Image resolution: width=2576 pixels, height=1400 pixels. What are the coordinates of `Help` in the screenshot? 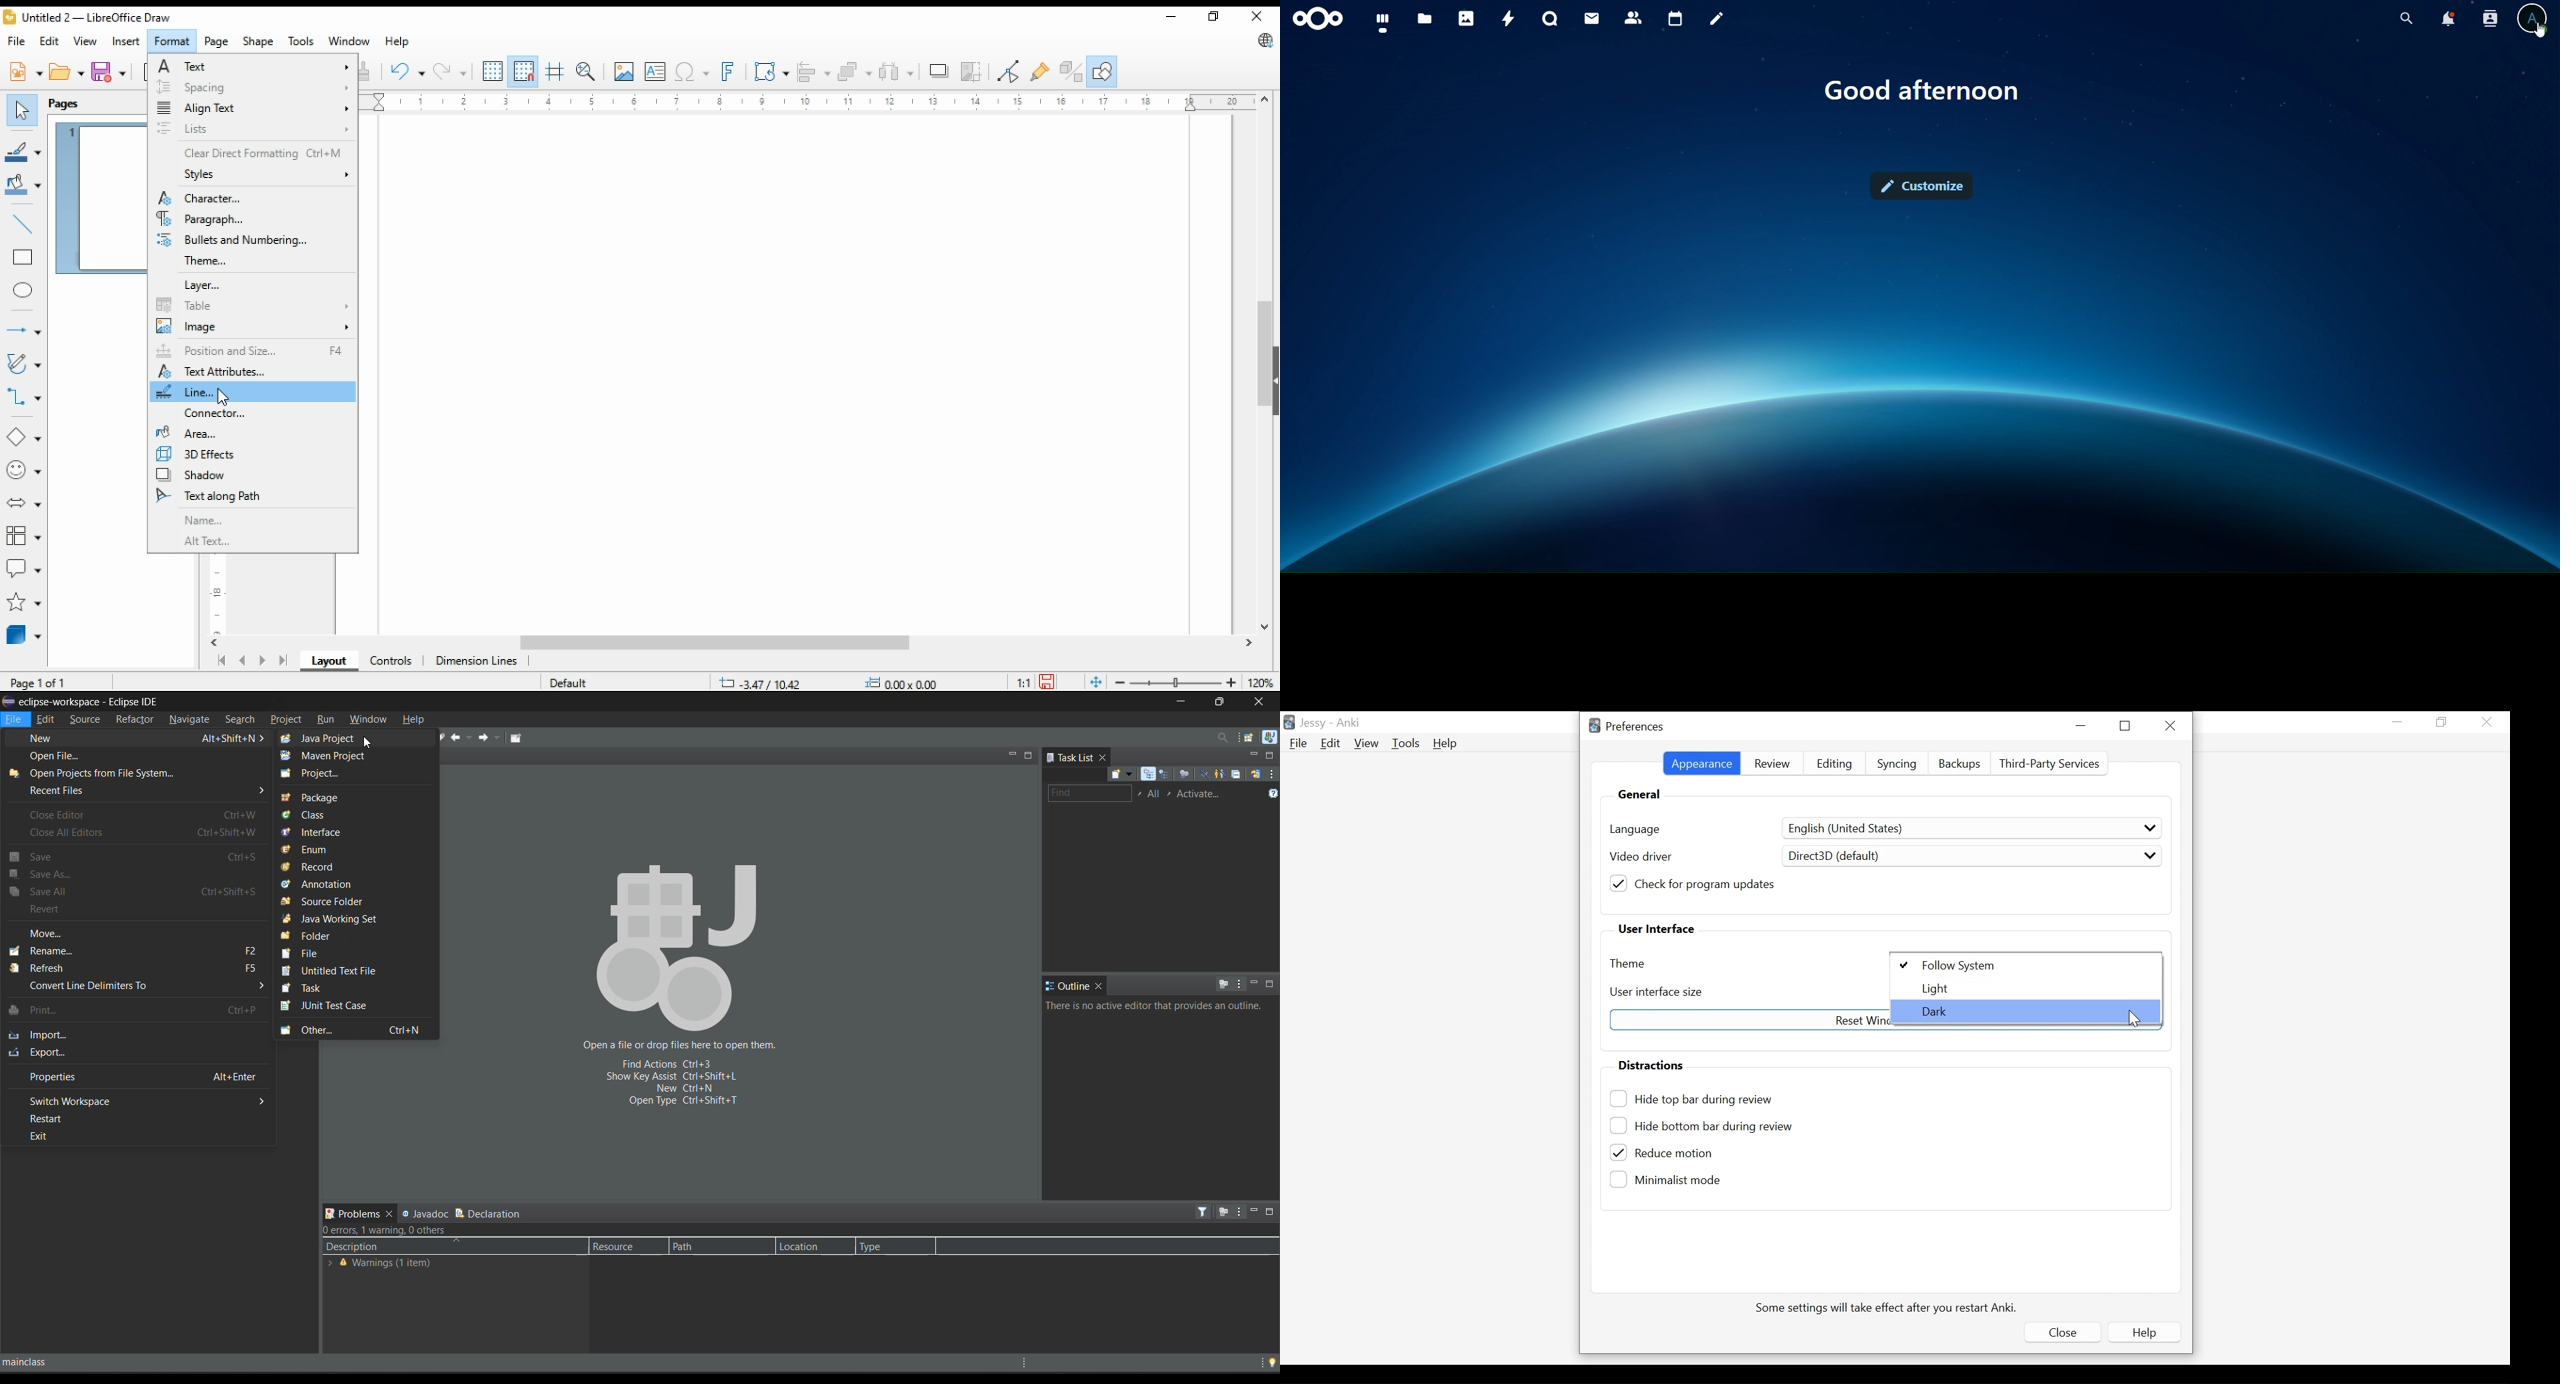 It's located at (1447, 743).